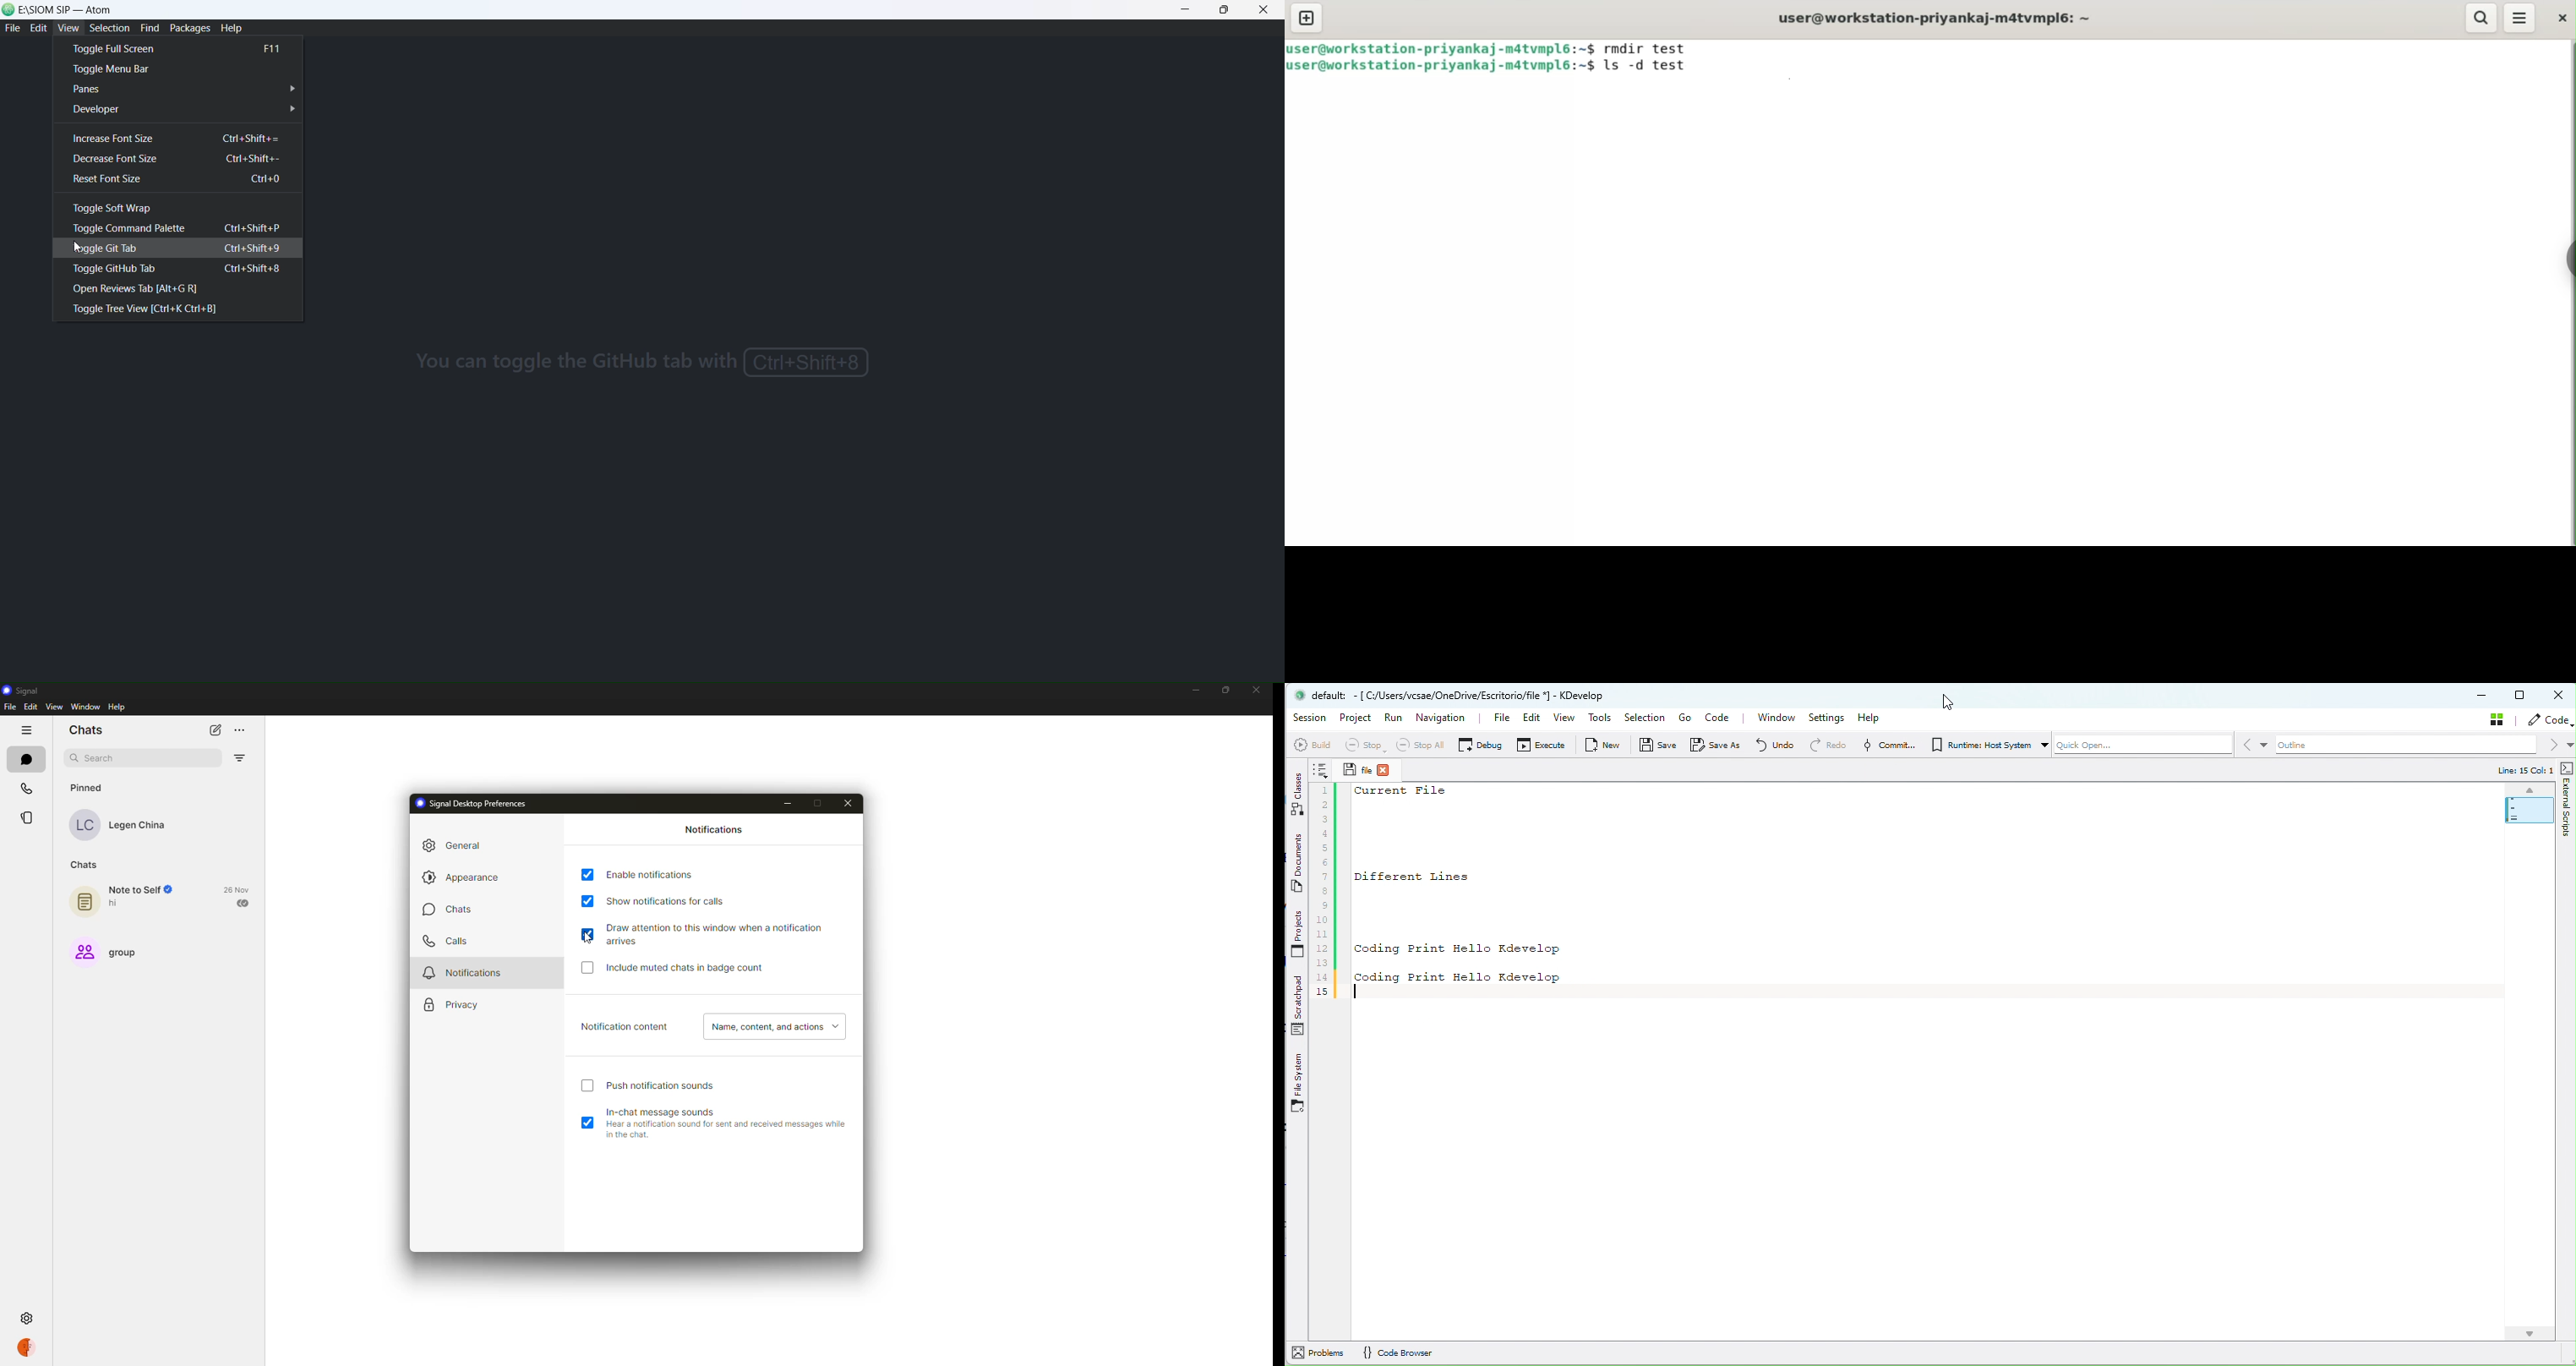 The width and height of the screenshot is (2576, 1372). I want to click on chats, so click(450, 911).